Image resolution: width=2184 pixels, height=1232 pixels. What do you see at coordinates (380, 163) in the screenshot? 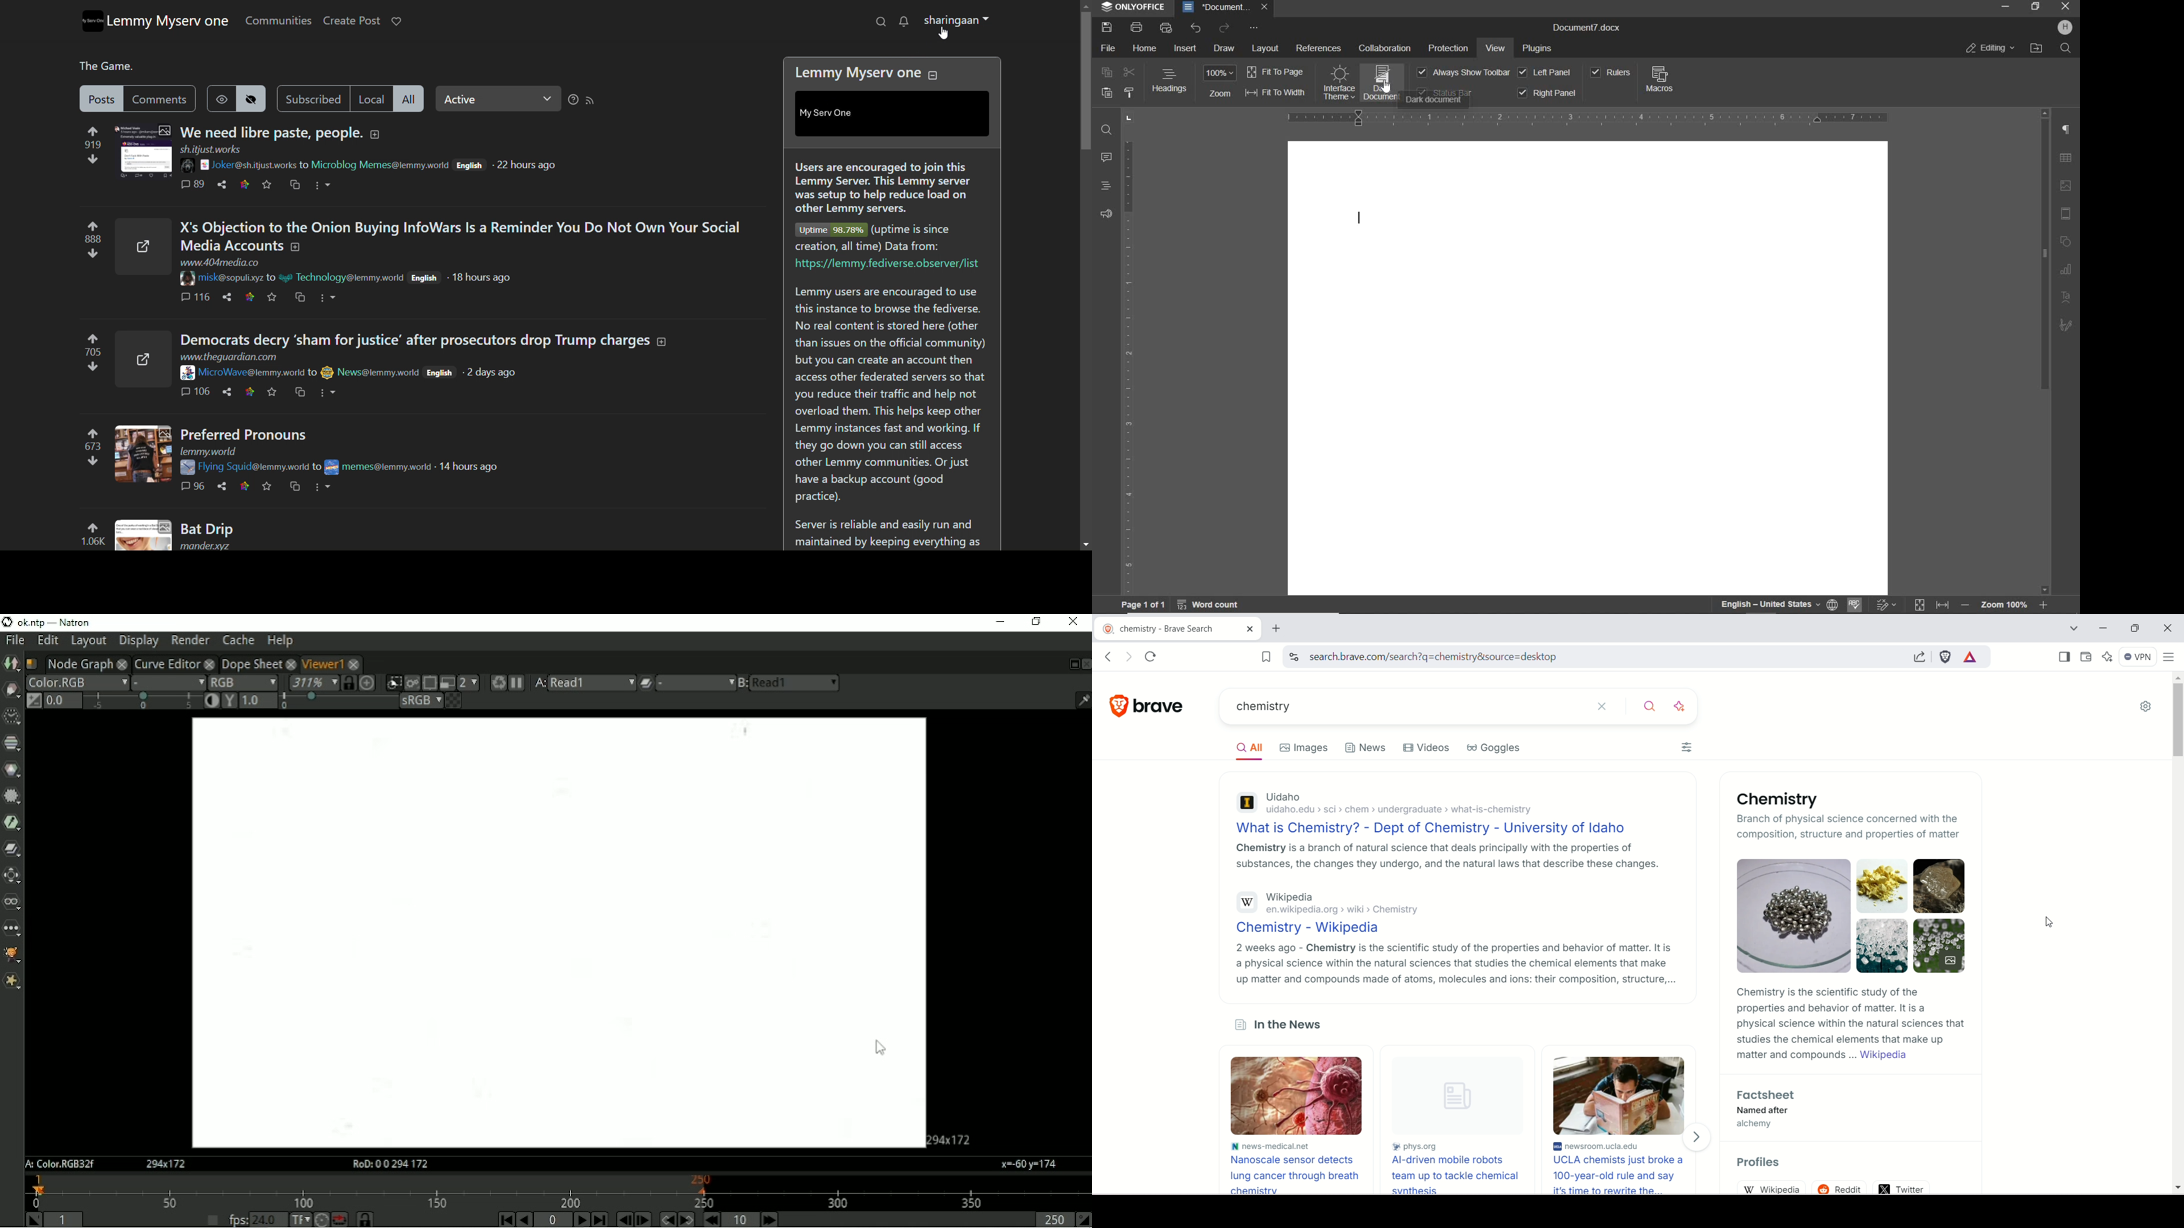
I see `poster username` at bounding box center [380, 163].